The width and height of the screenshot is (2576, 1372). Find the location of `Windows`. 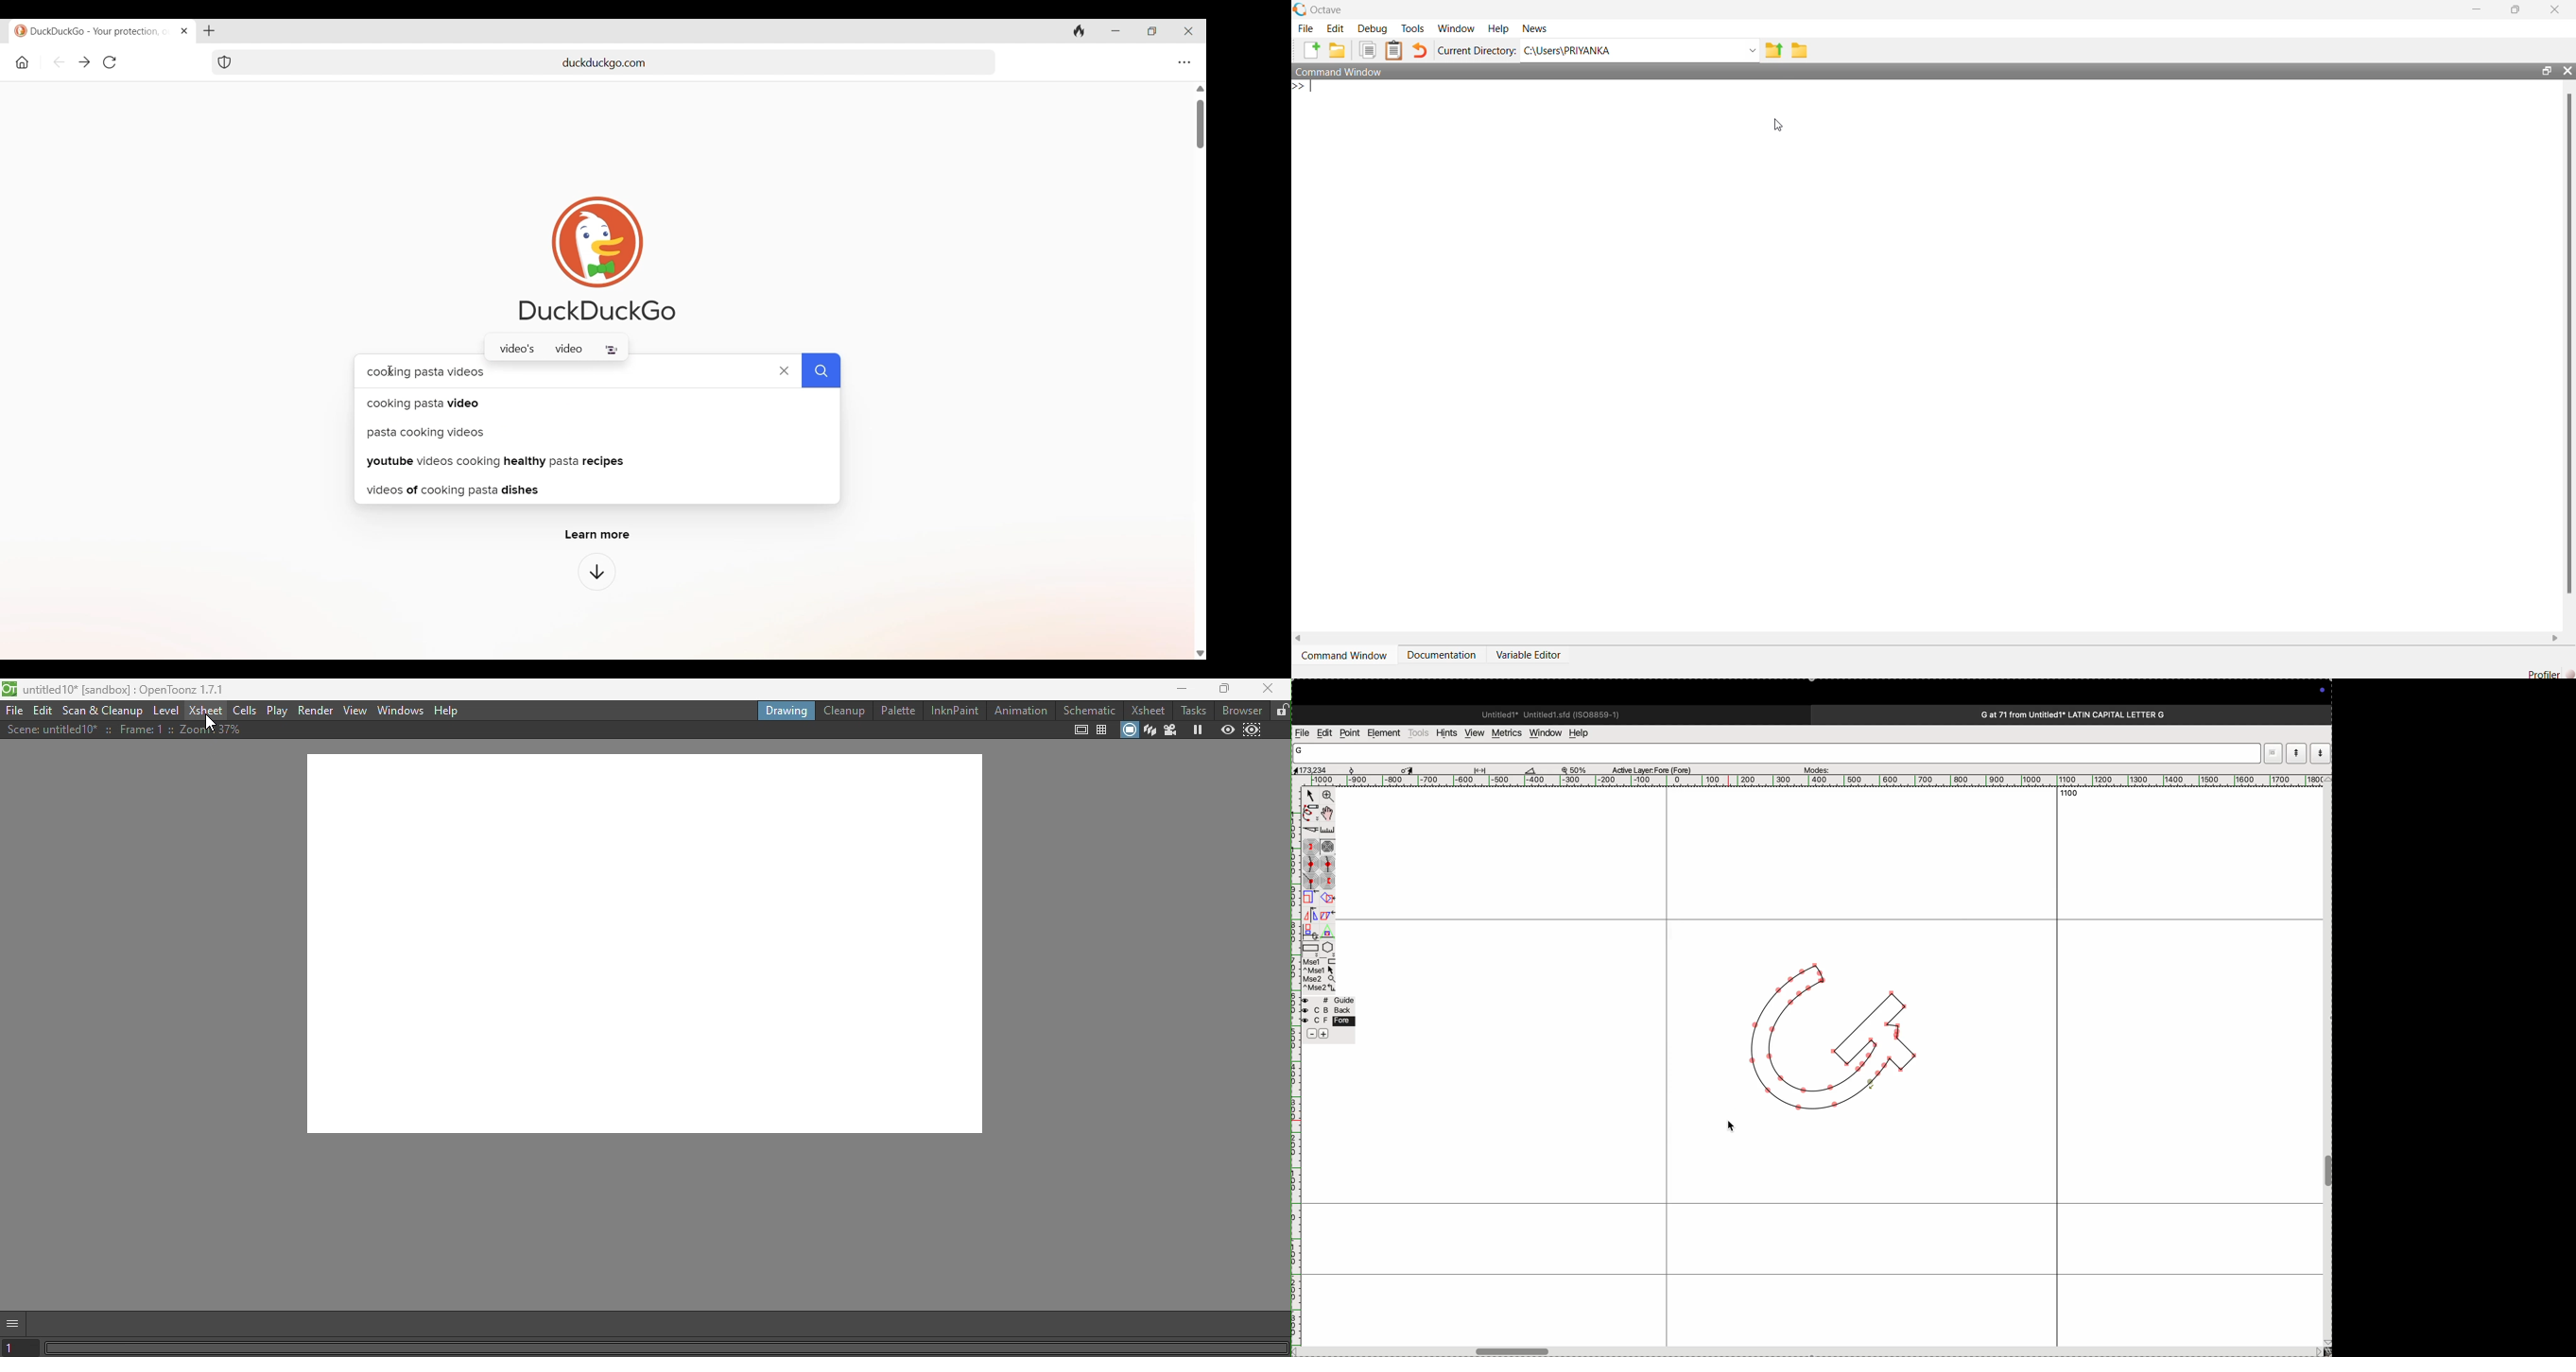

Windows is located at coordinates (399, 711).